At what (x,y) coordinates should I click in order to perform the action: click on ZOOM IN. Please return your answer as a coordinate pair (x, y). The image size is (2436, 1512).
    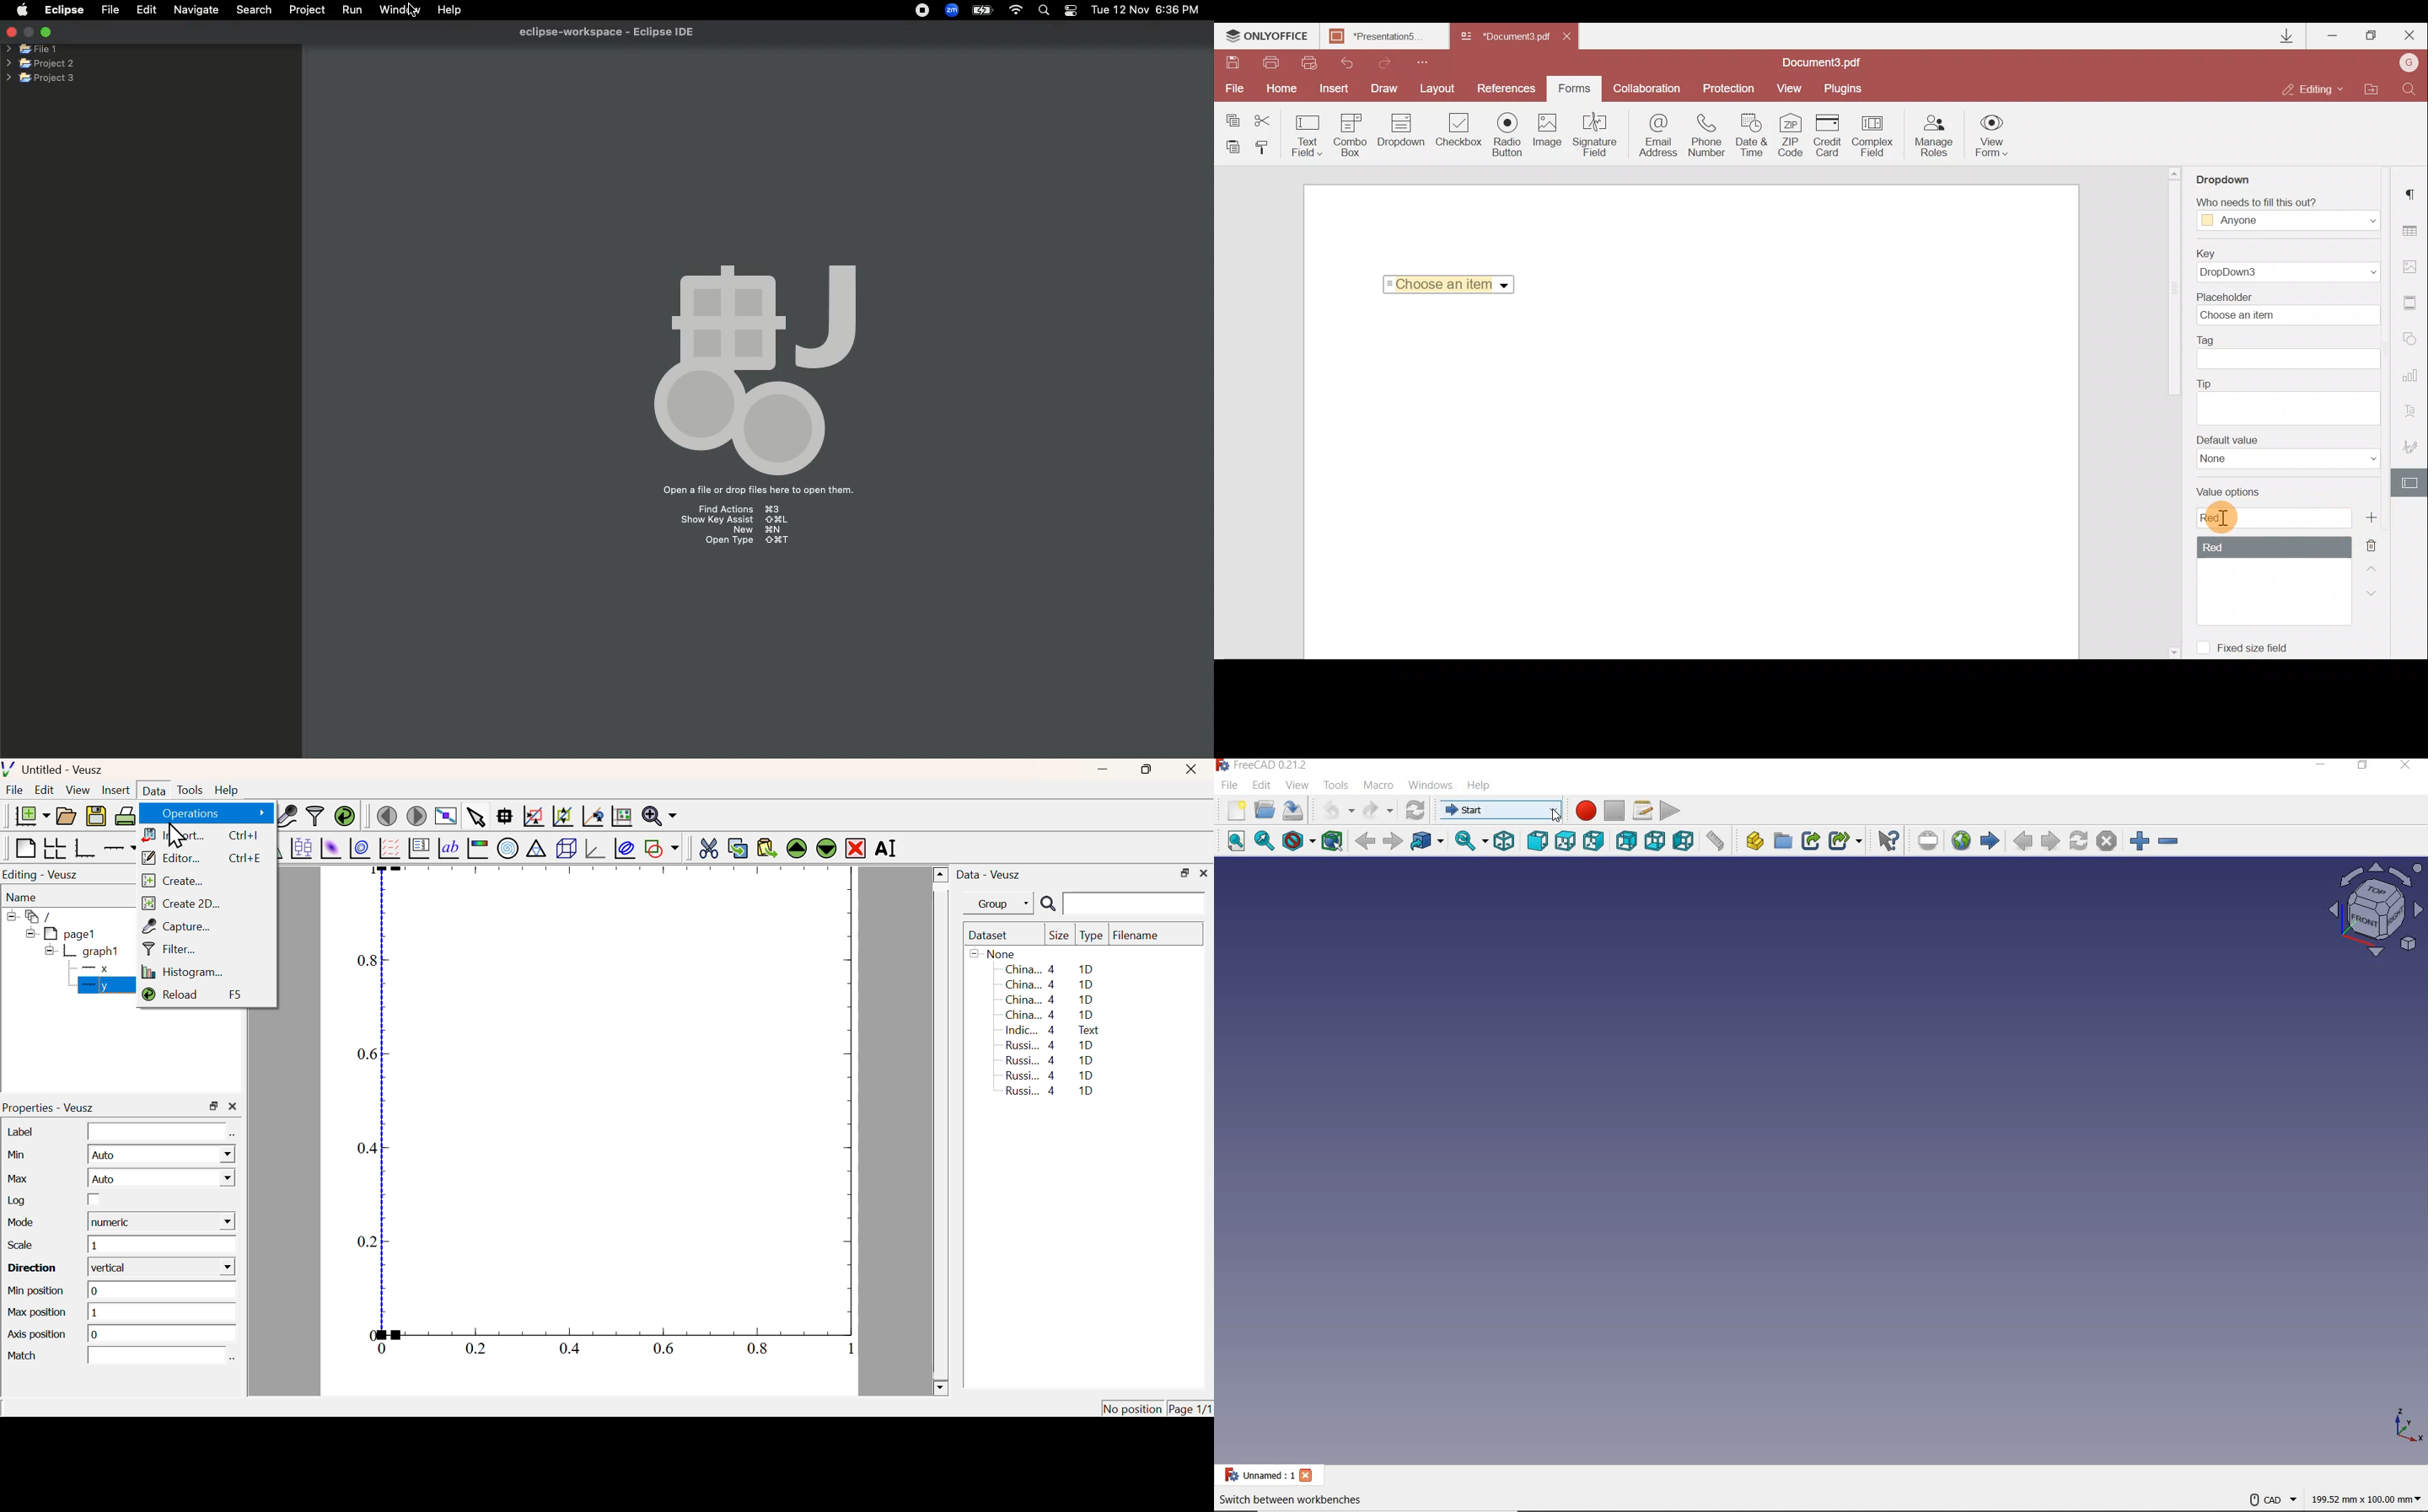
    Looking at the image, I should click on (2138, 840).